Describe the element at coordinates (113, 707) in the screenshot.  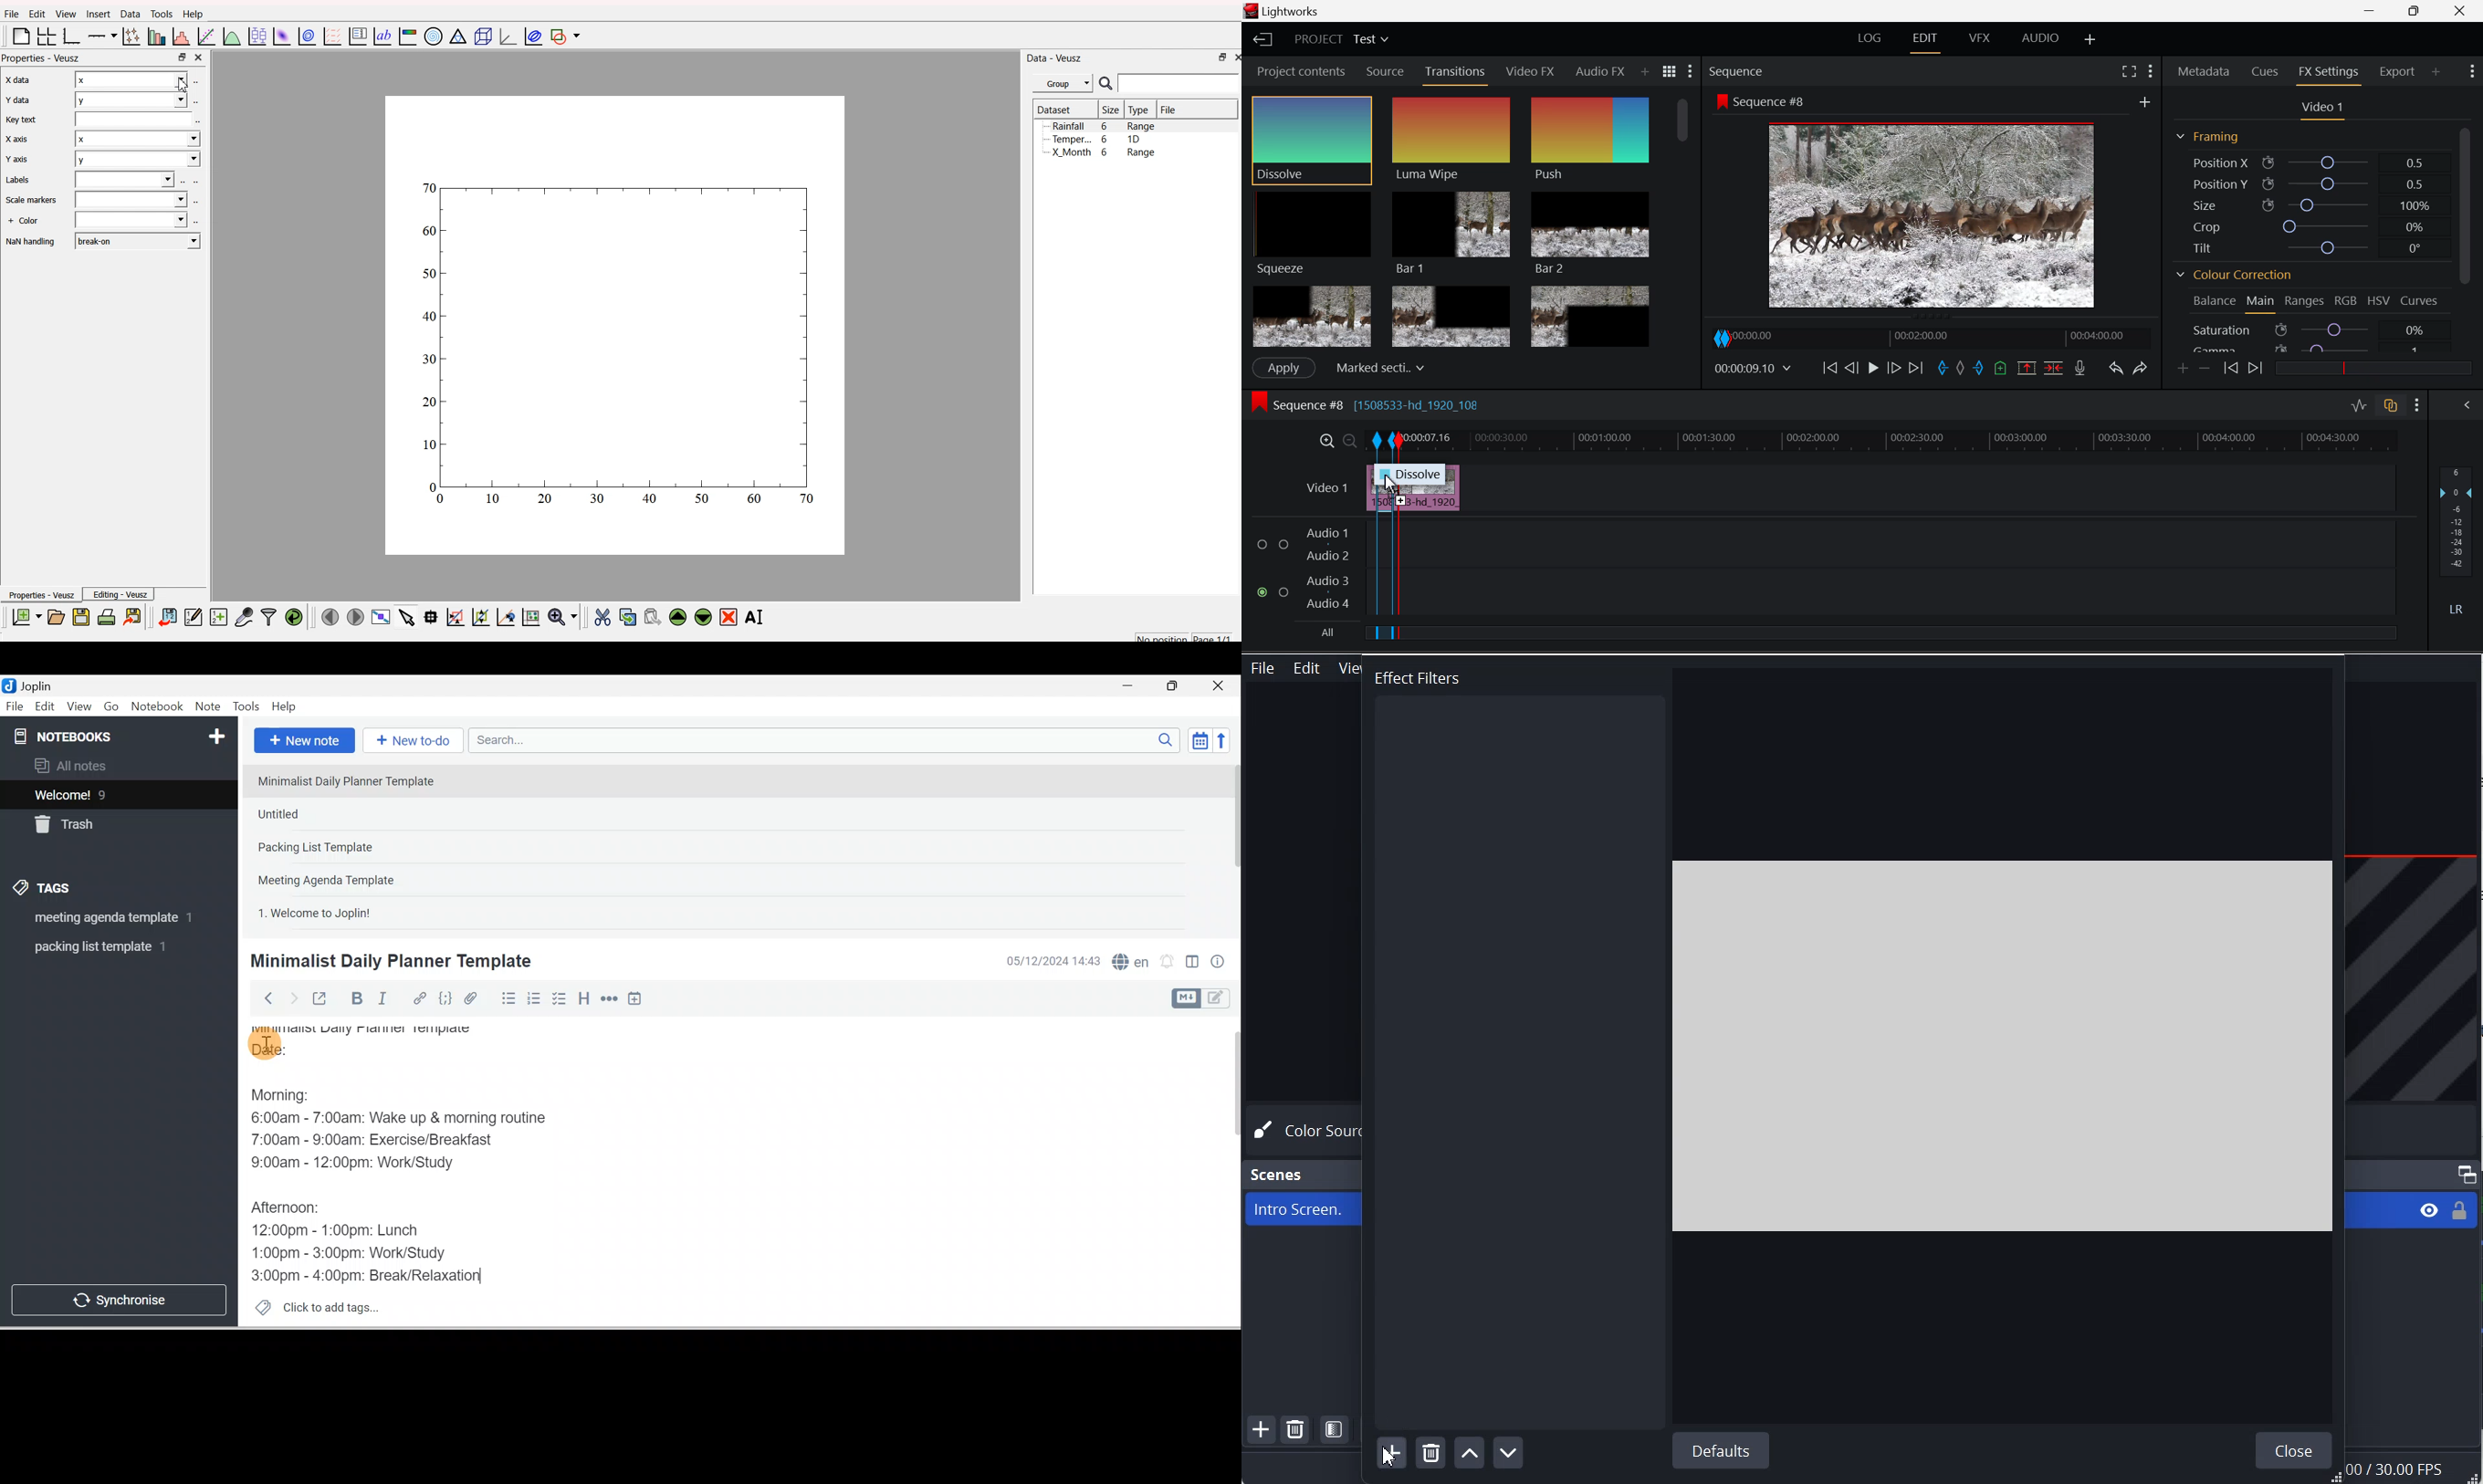
I see `Go` at that location.